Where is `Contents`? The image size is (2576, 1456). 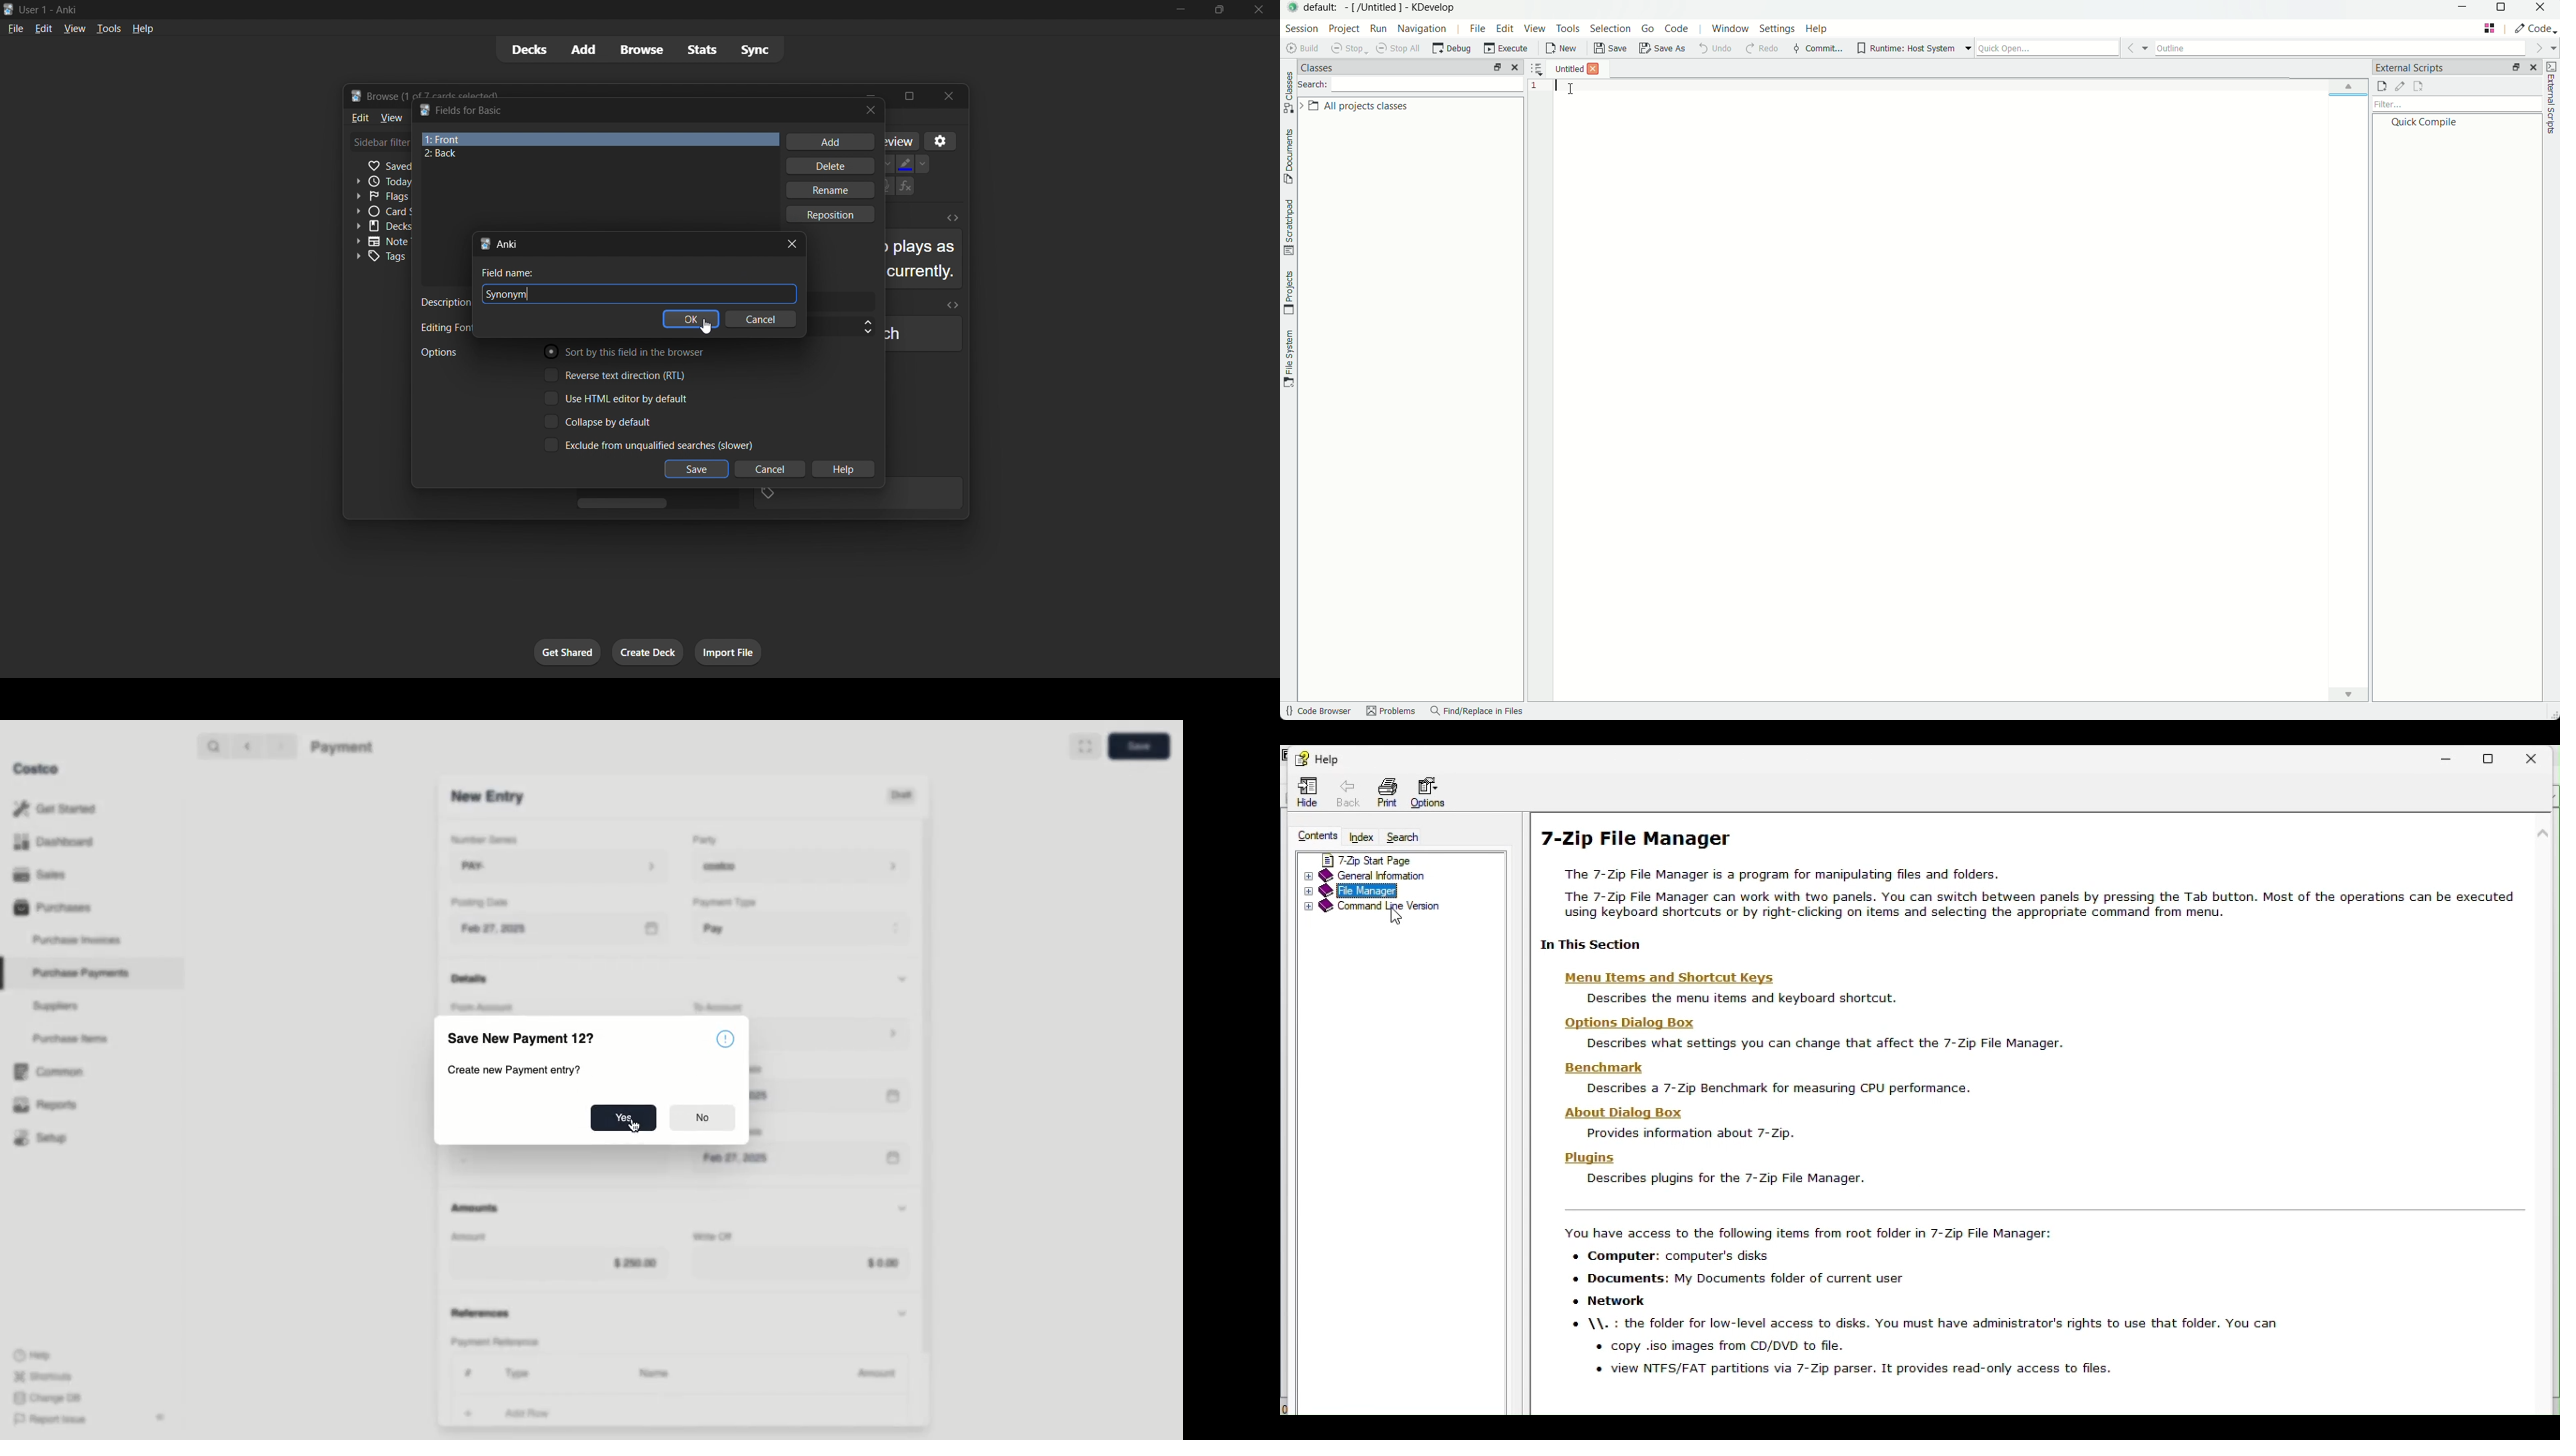
Contents is located at coordinates (1315, 836).